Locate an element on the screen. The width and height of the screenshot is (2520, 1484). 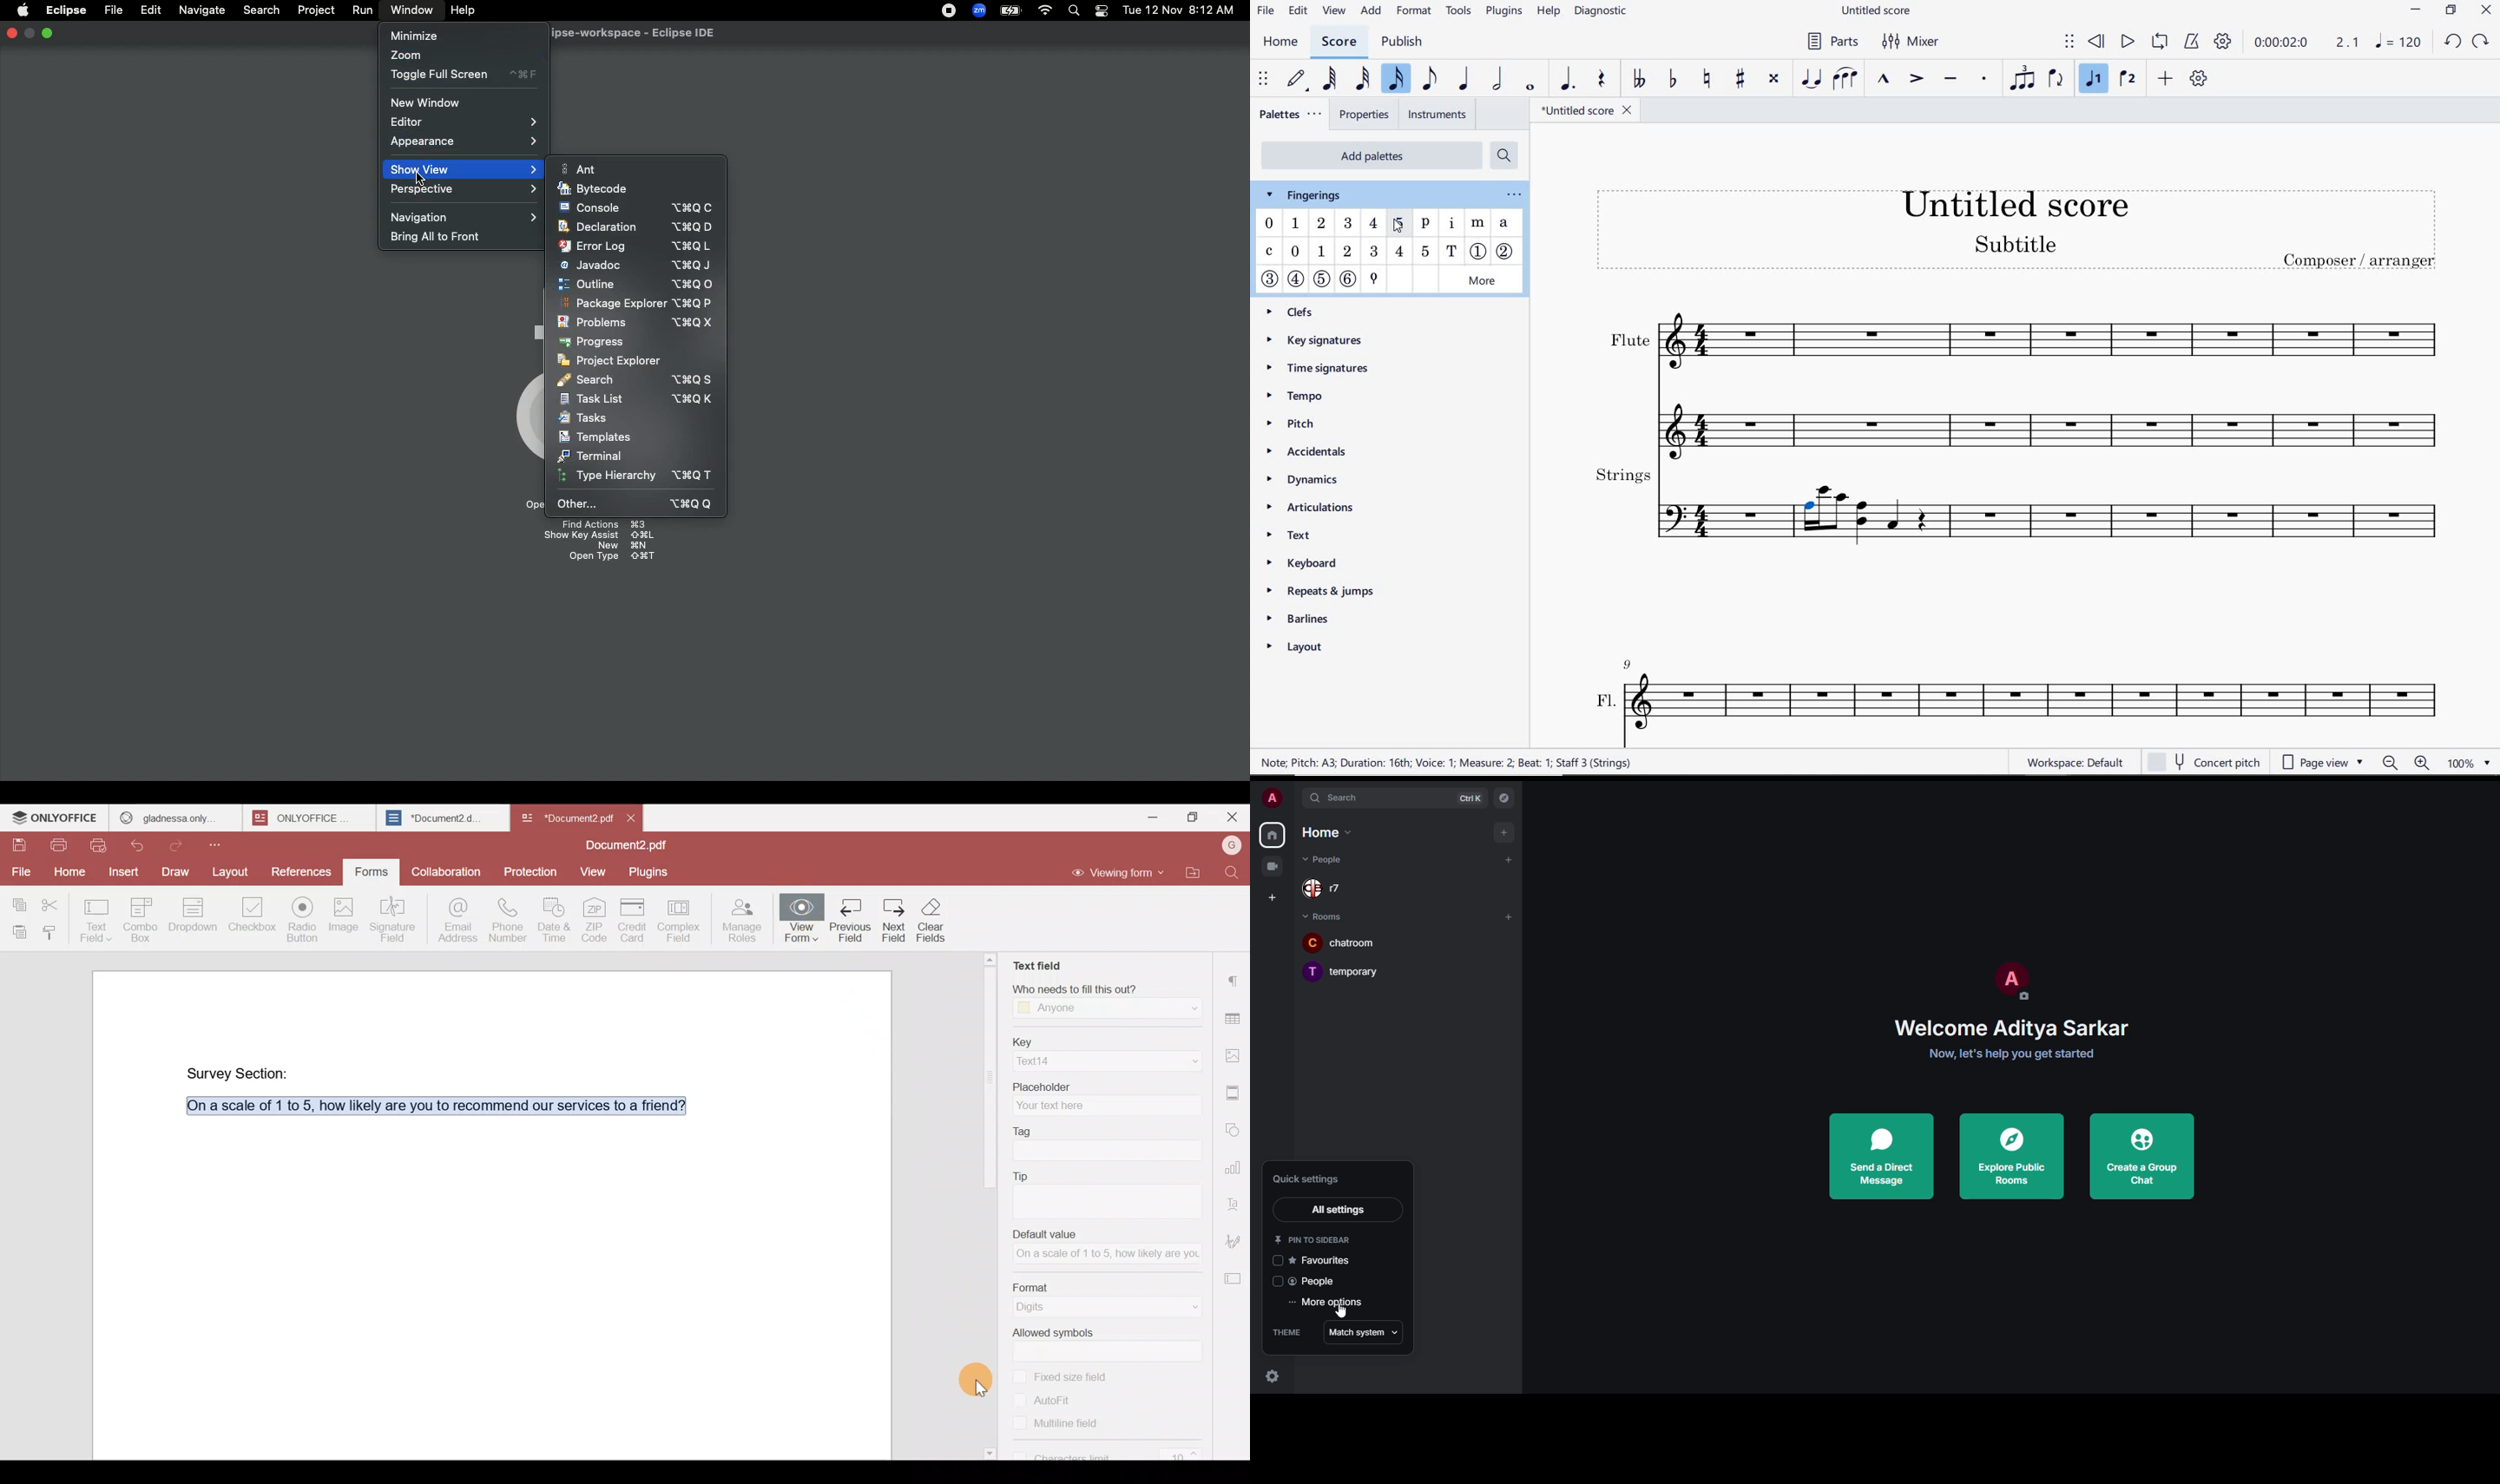
home is located at coordinates (1273, 836).